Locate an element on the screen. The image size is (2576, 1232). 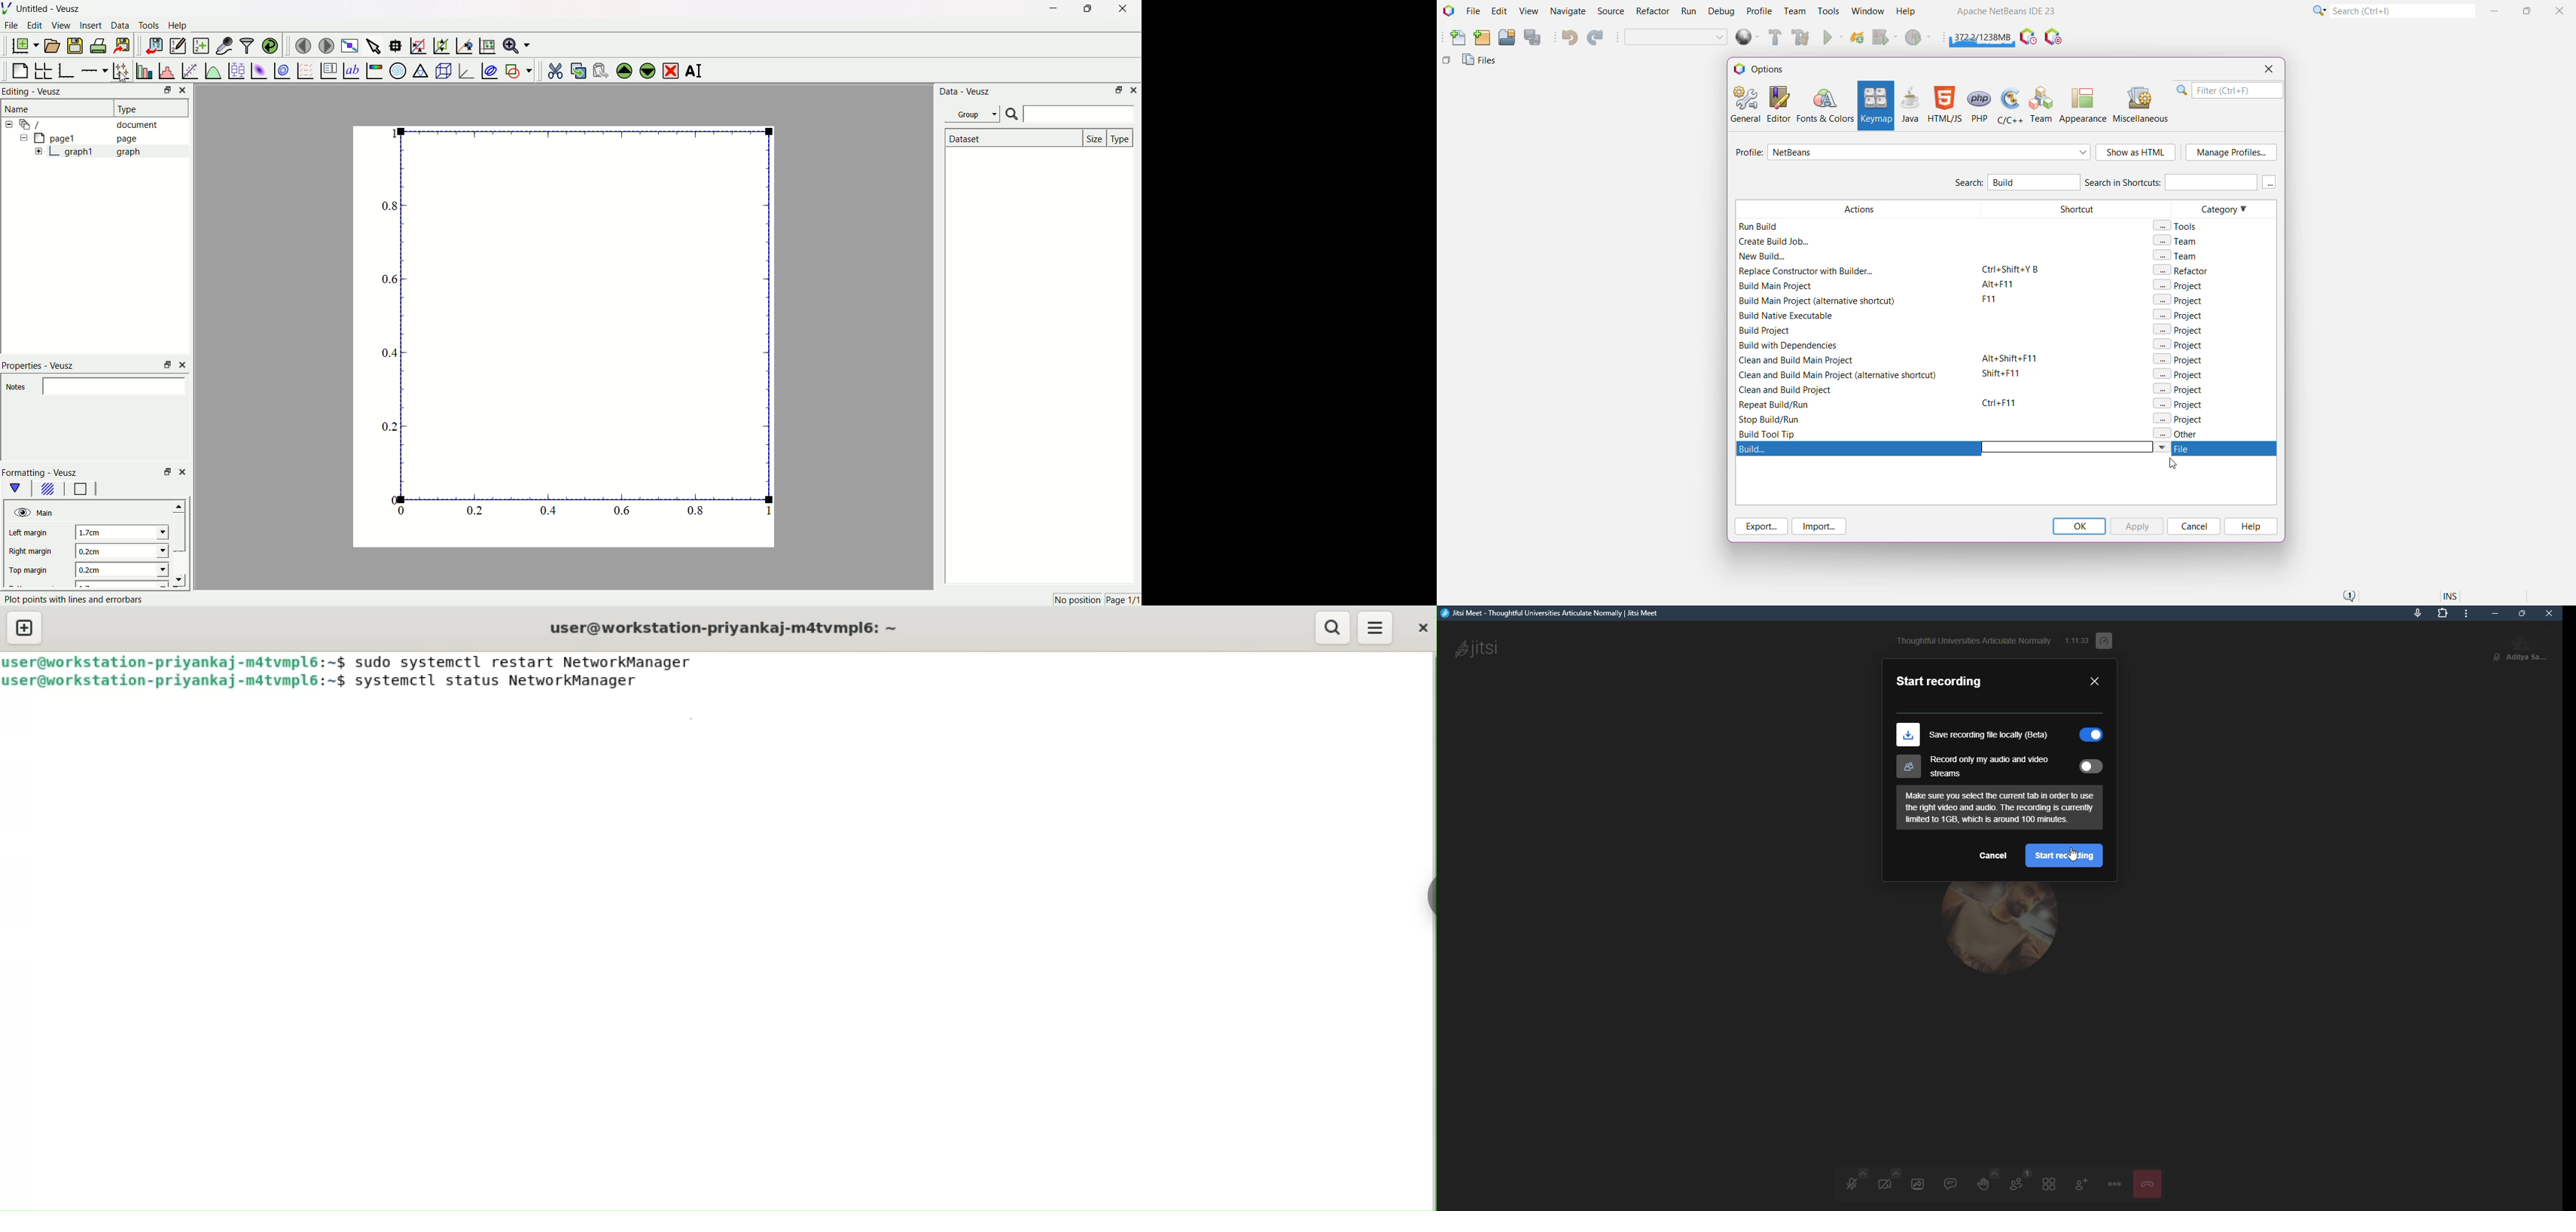
Tools is located at coordinates (149, 26).